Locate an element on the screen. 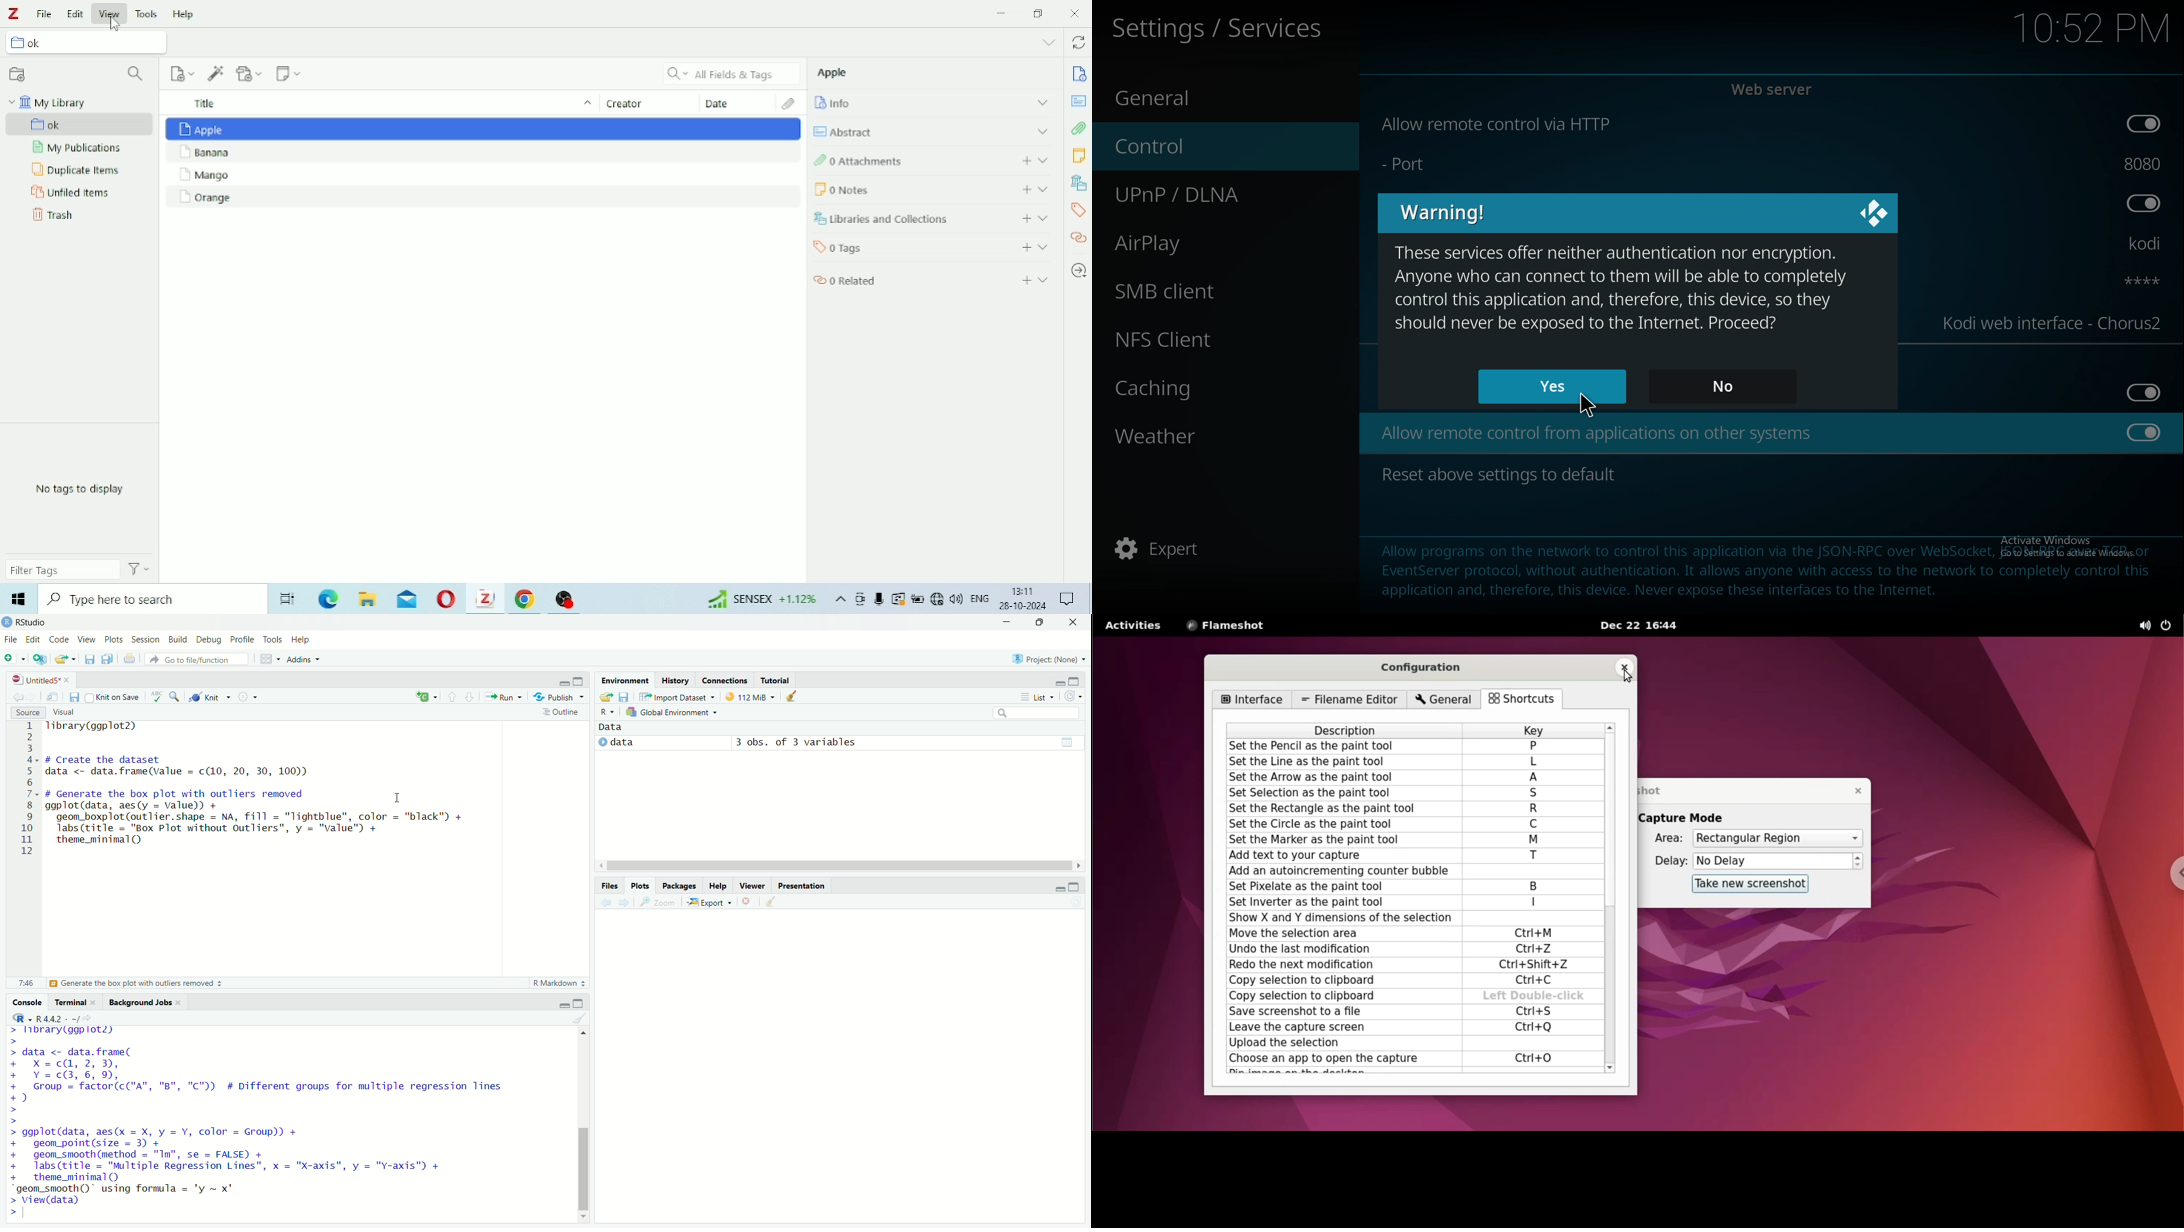 The image size is (2184, 1232). close is located at coordinates (1874, 214).